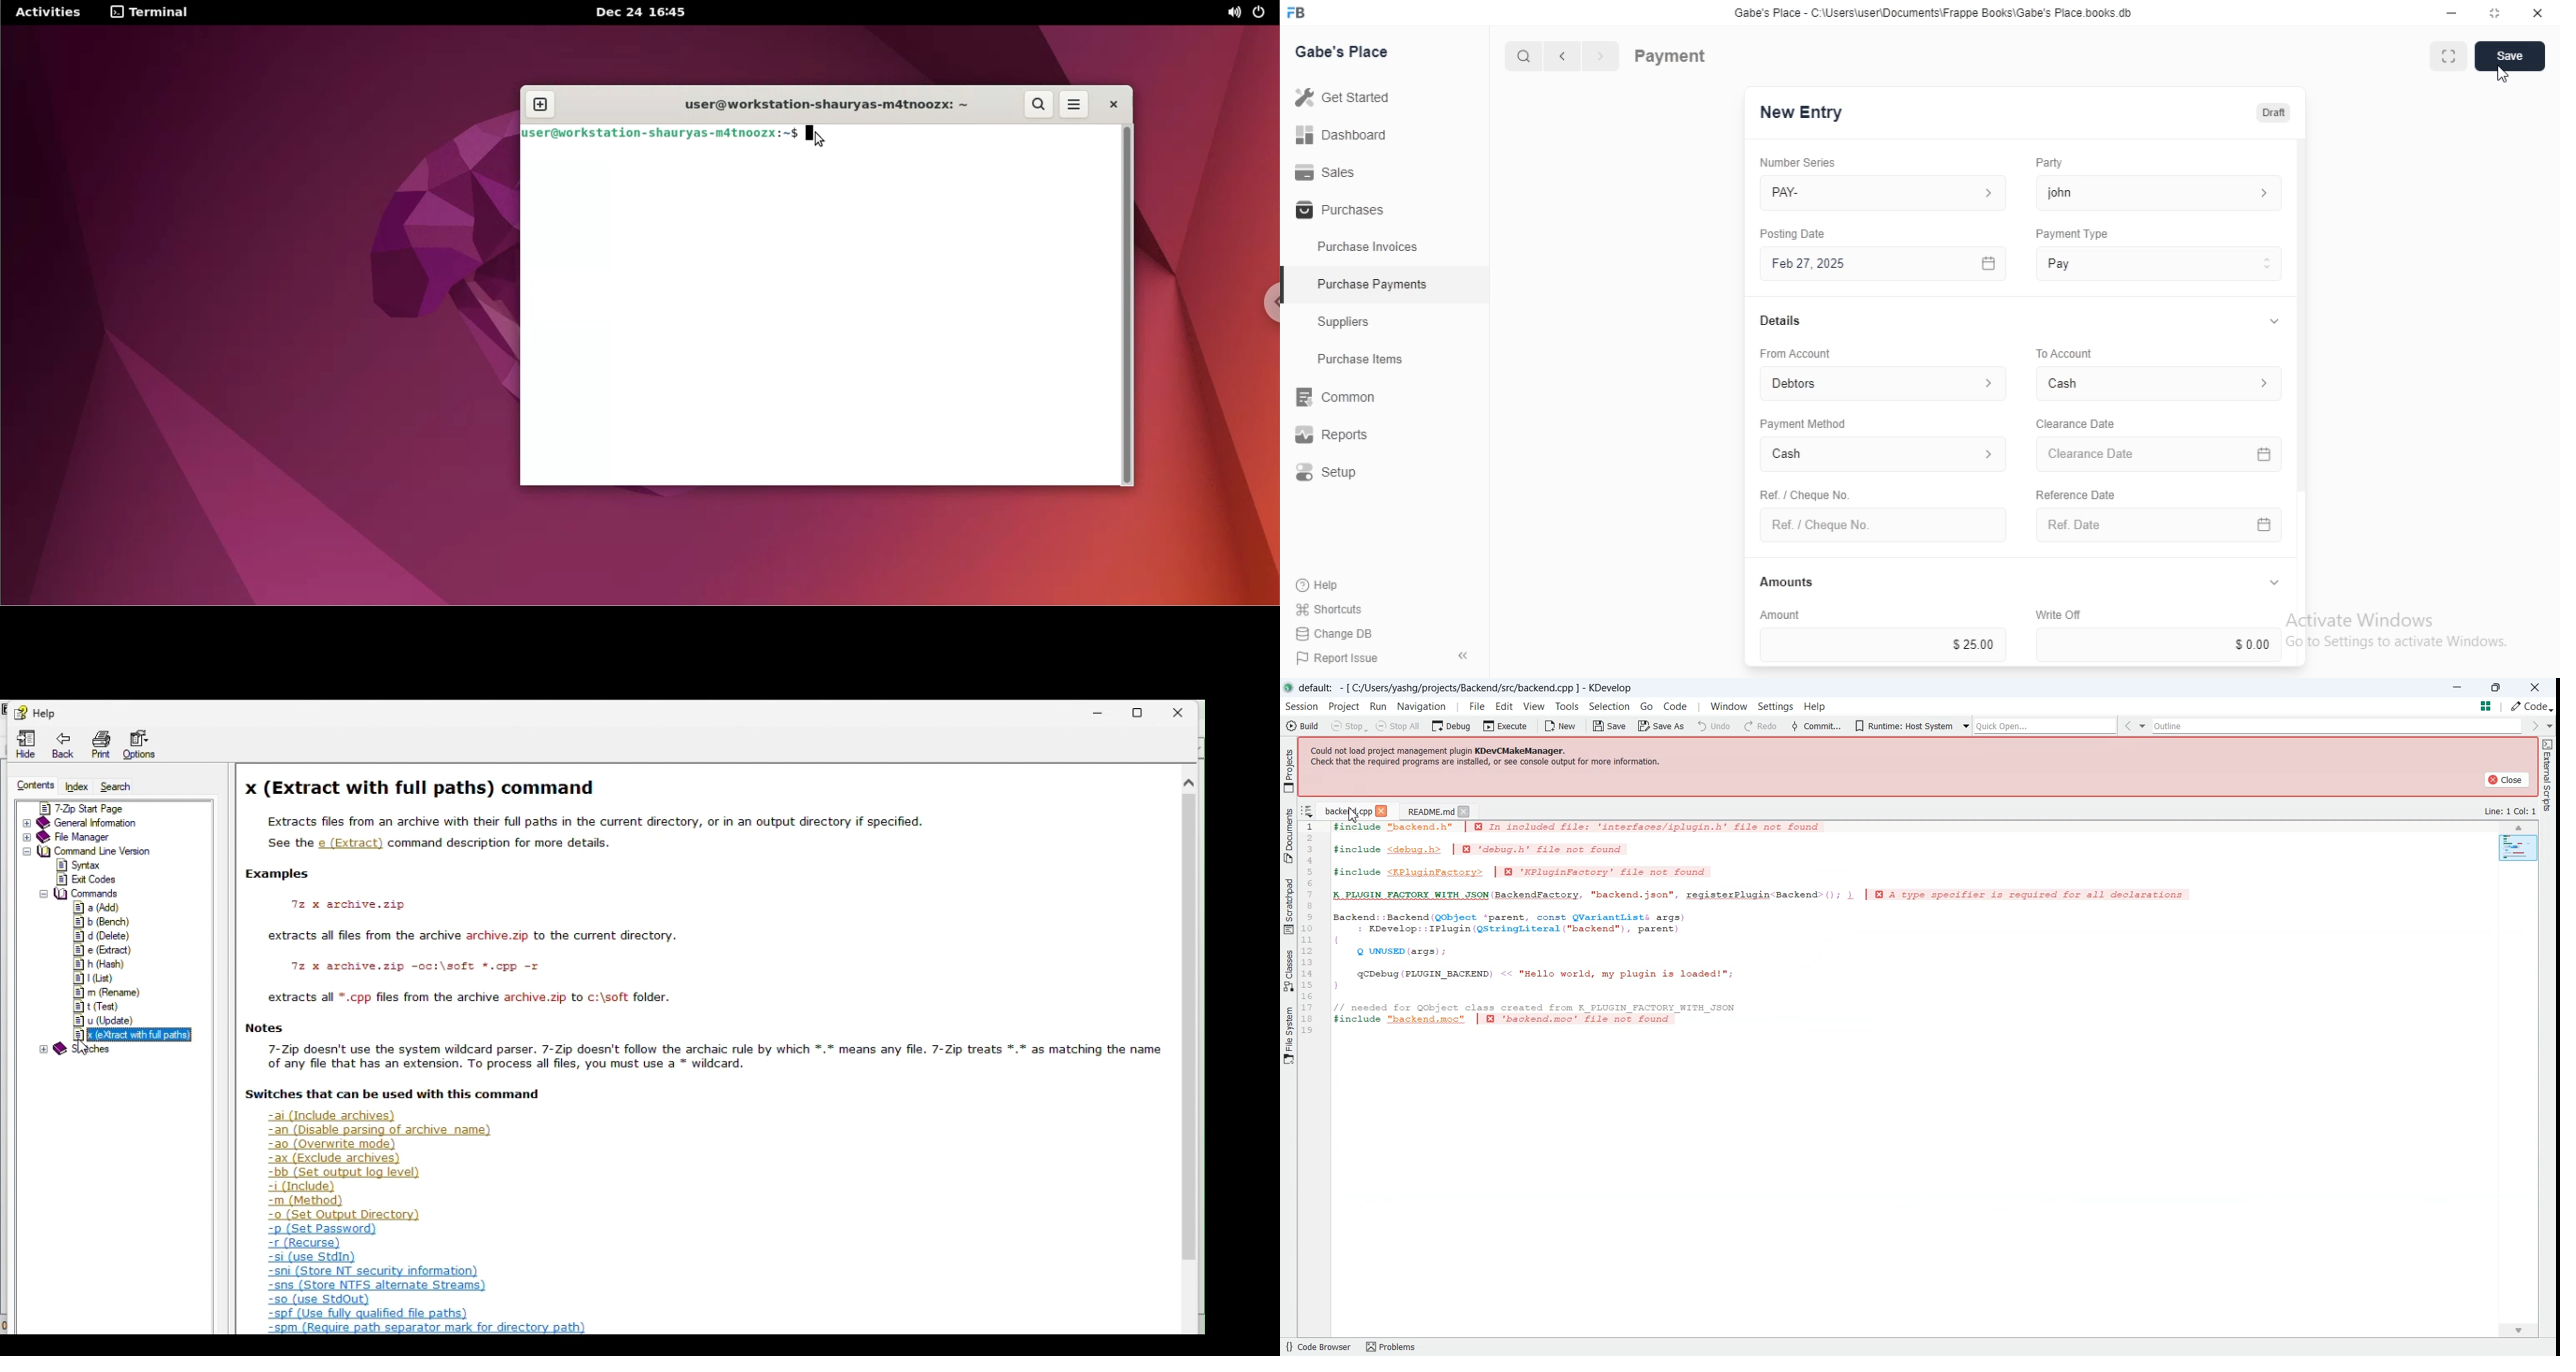 Image resolution: width=2576 pixels, height=1372 pixels. I want to click on Cash, so click(2162, 383).